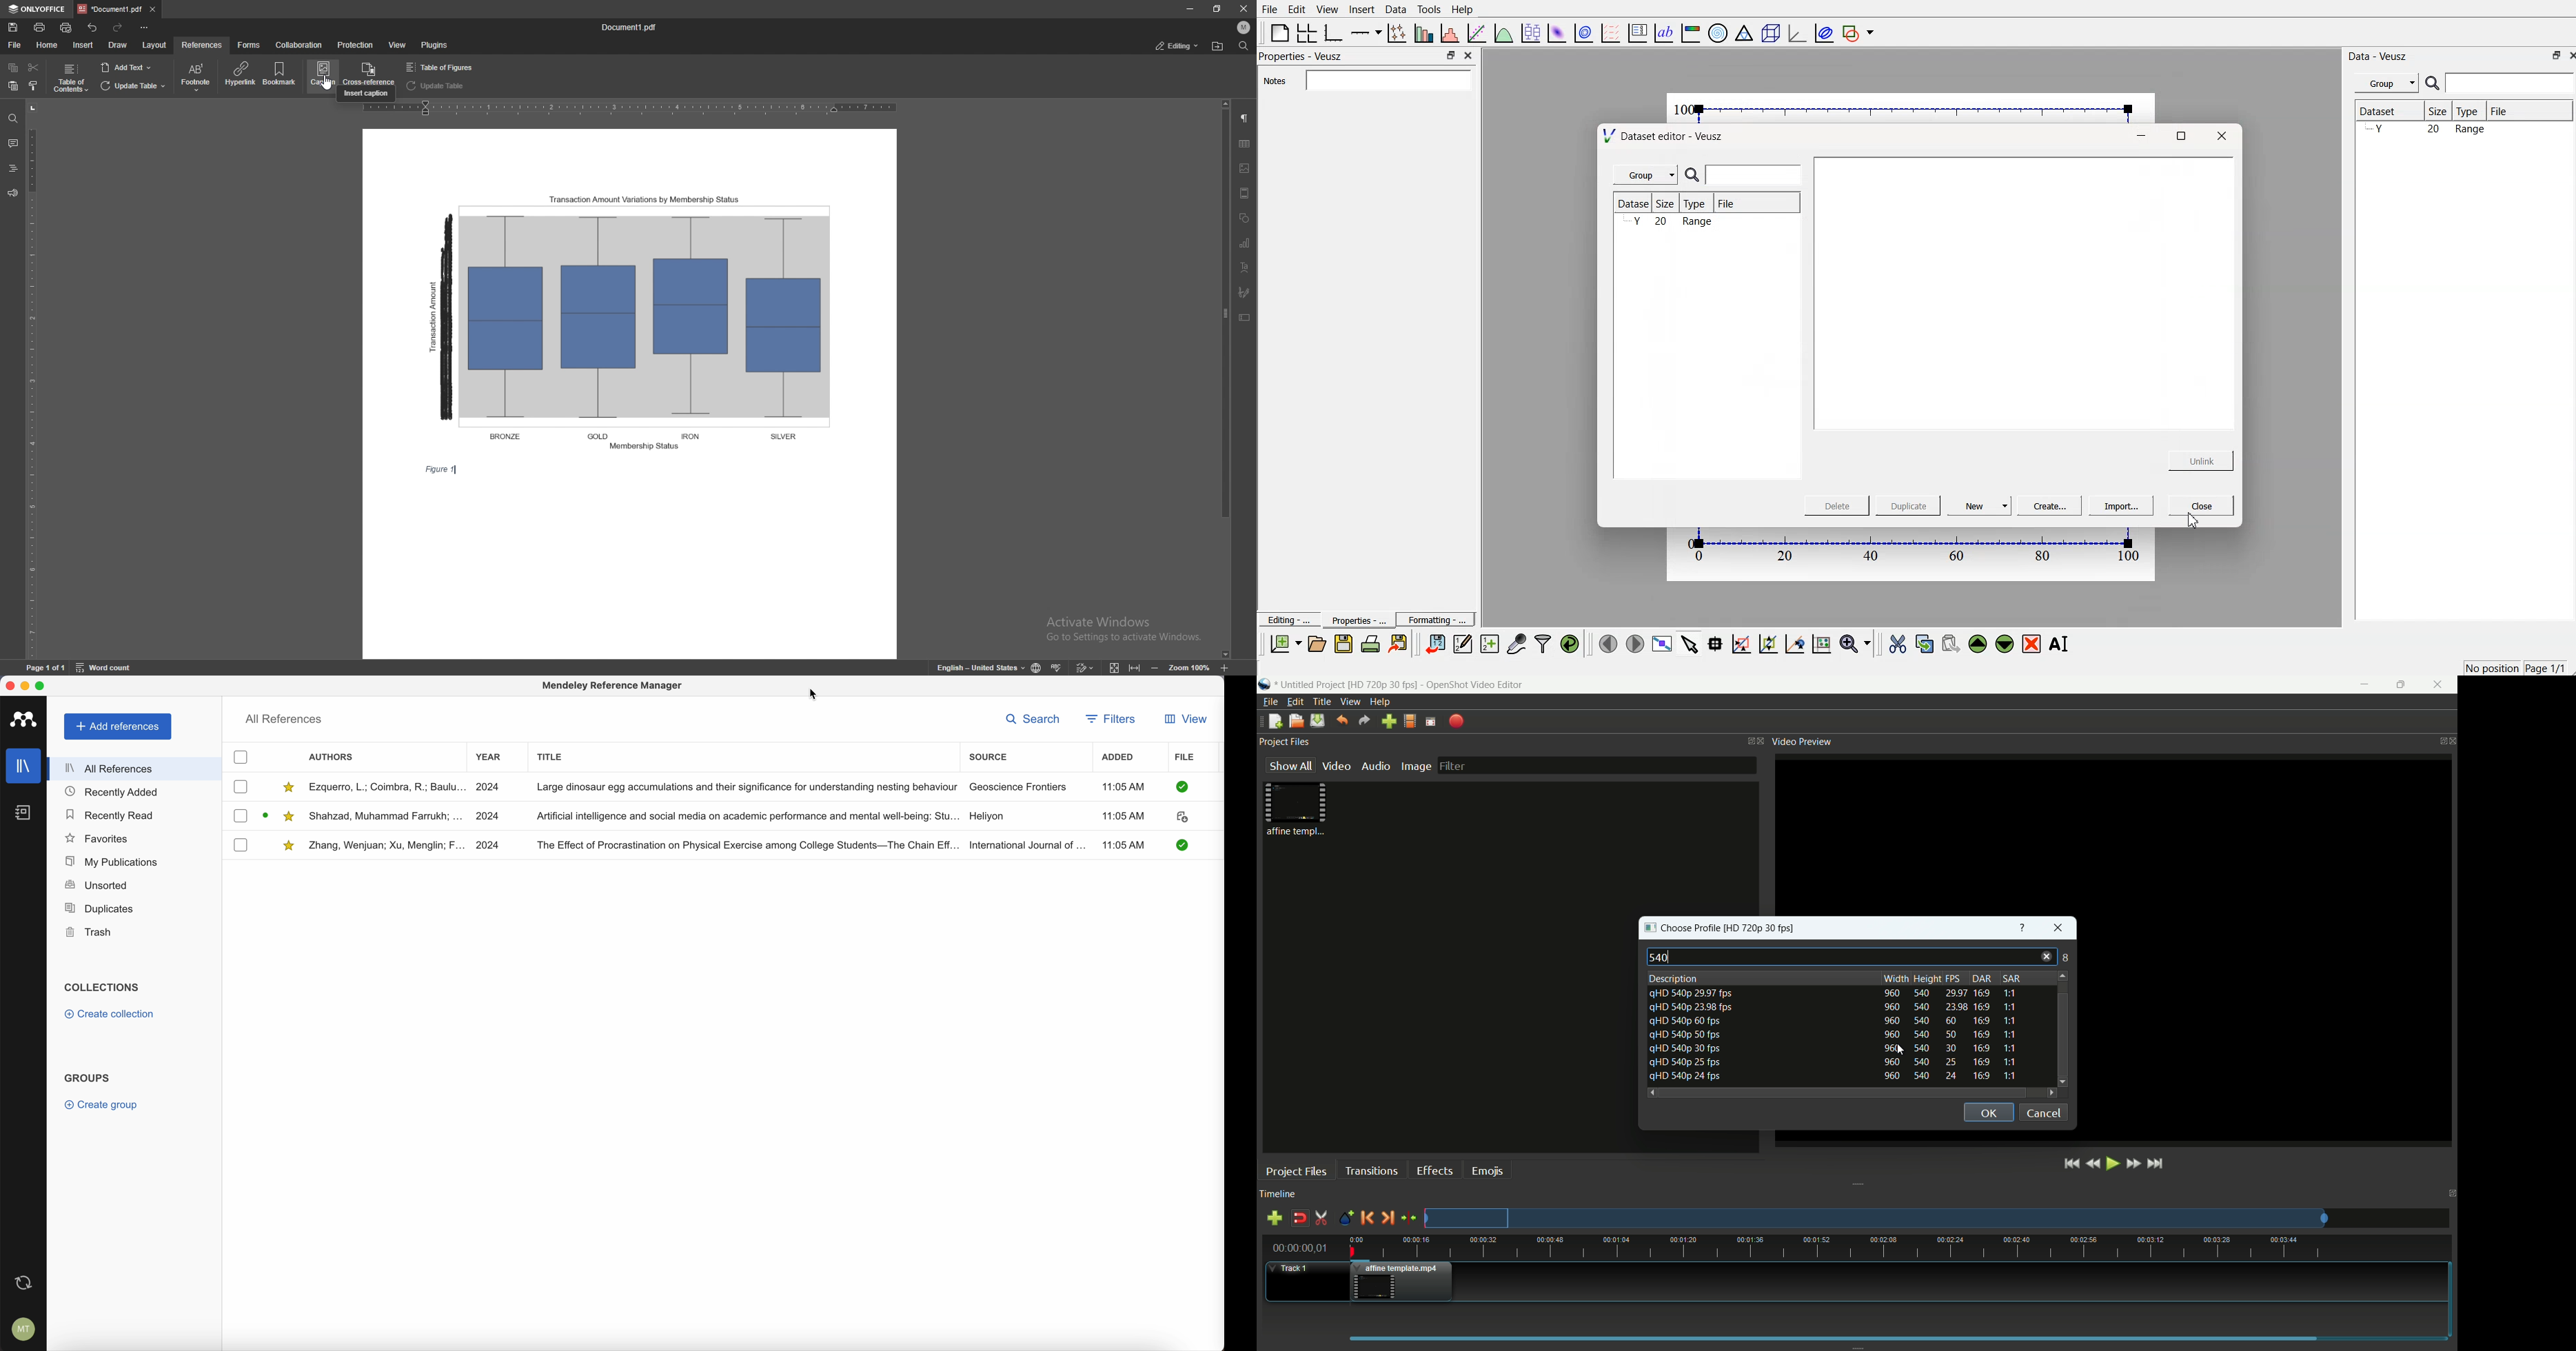 Image resolution: width=2576 pixels, height=1372 pixels. What do you see at coordinates (980, 666) in the screenshot?
I see `change text language` at bounding box center [980, 666].